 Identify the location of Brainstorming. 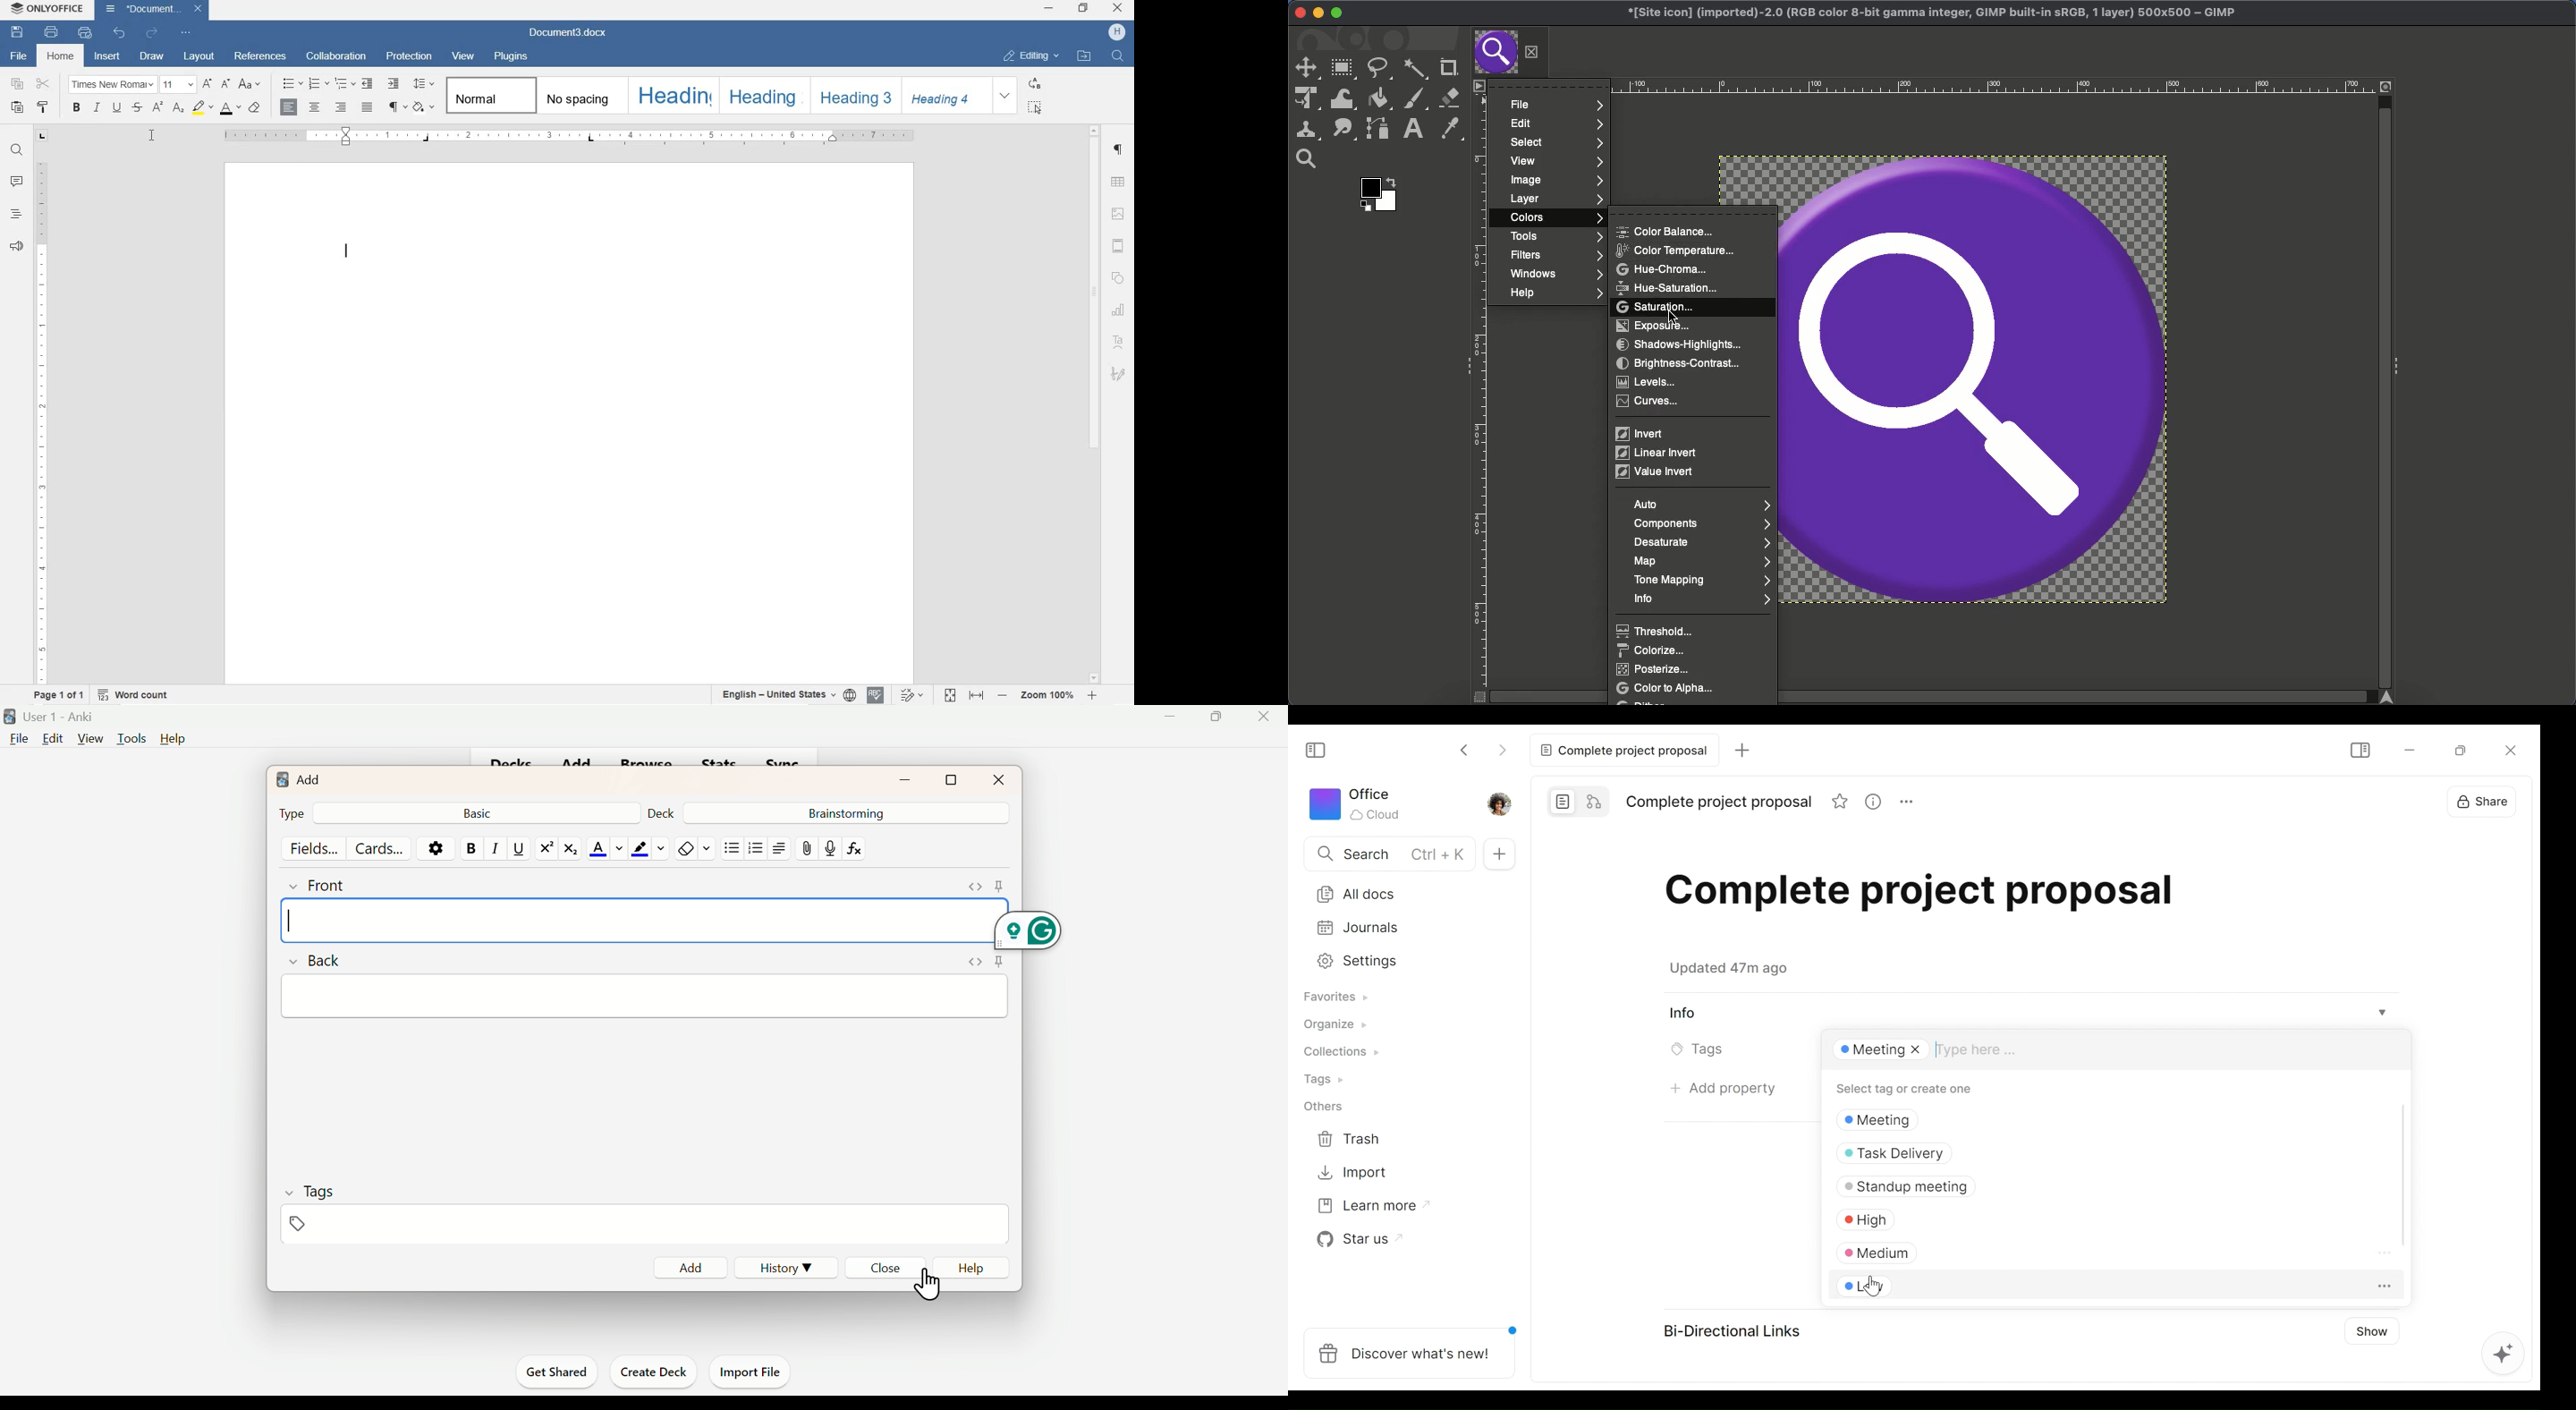
(844, 812).